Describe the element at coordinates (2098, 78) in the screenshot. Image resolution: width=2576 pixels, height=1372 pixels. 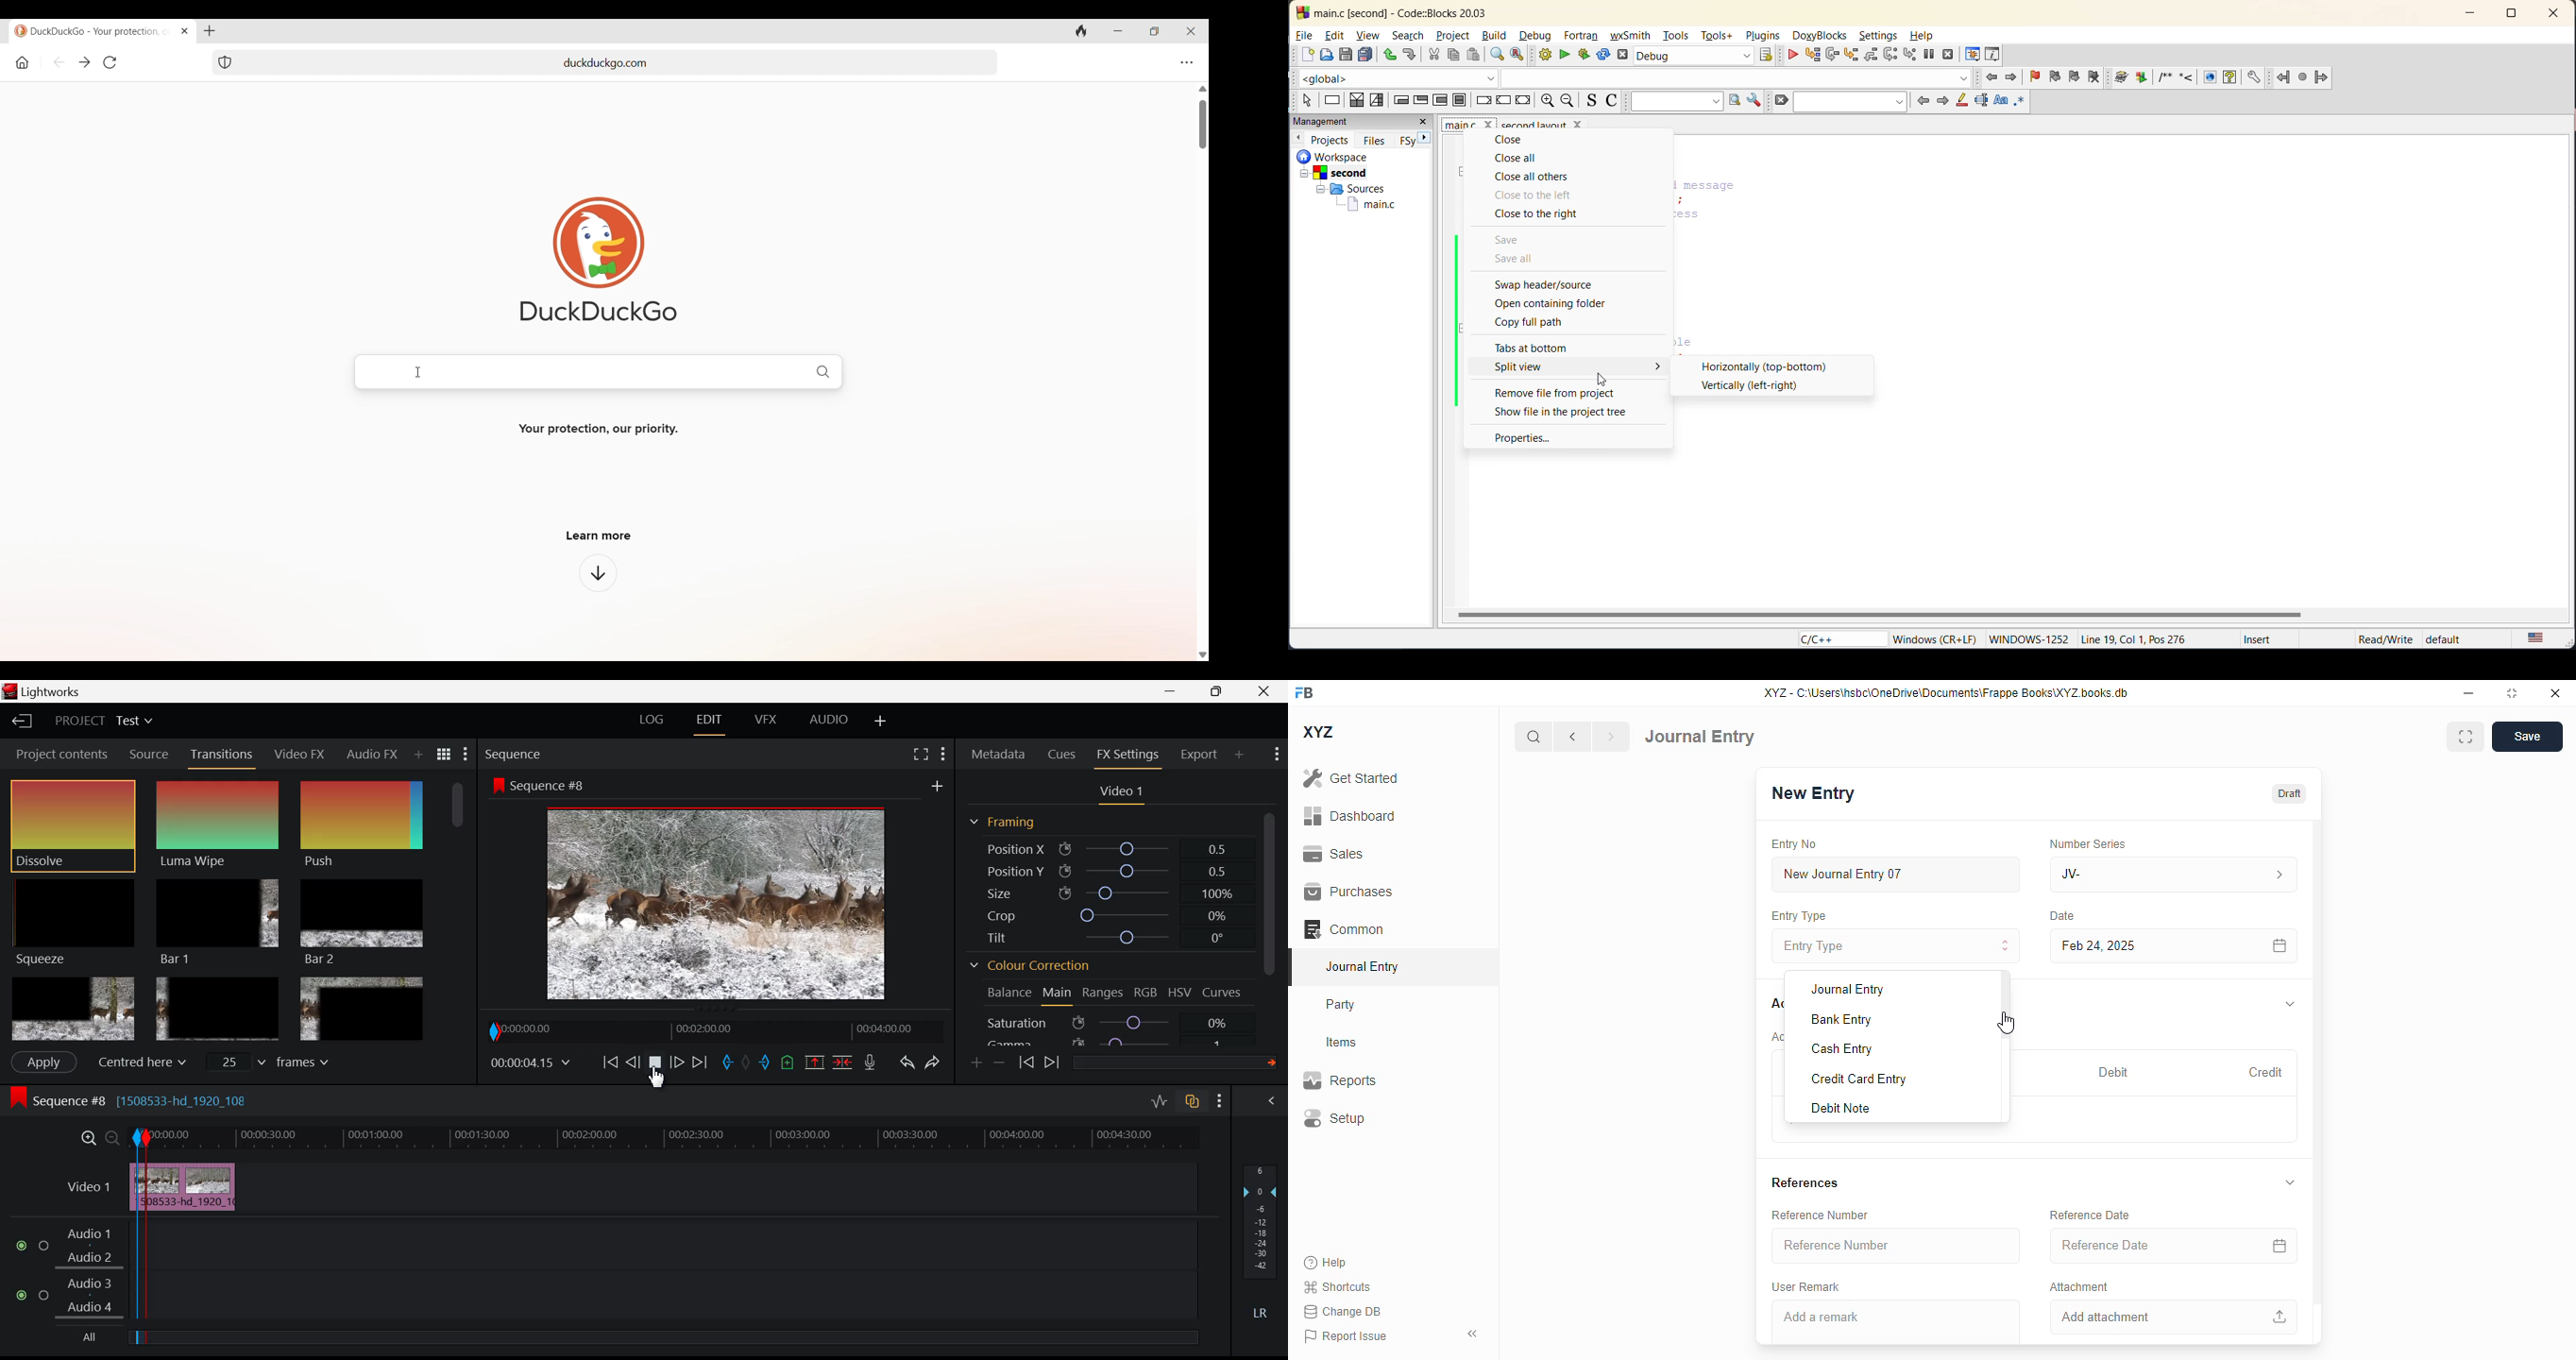
I see `clear bookmark` at that location.